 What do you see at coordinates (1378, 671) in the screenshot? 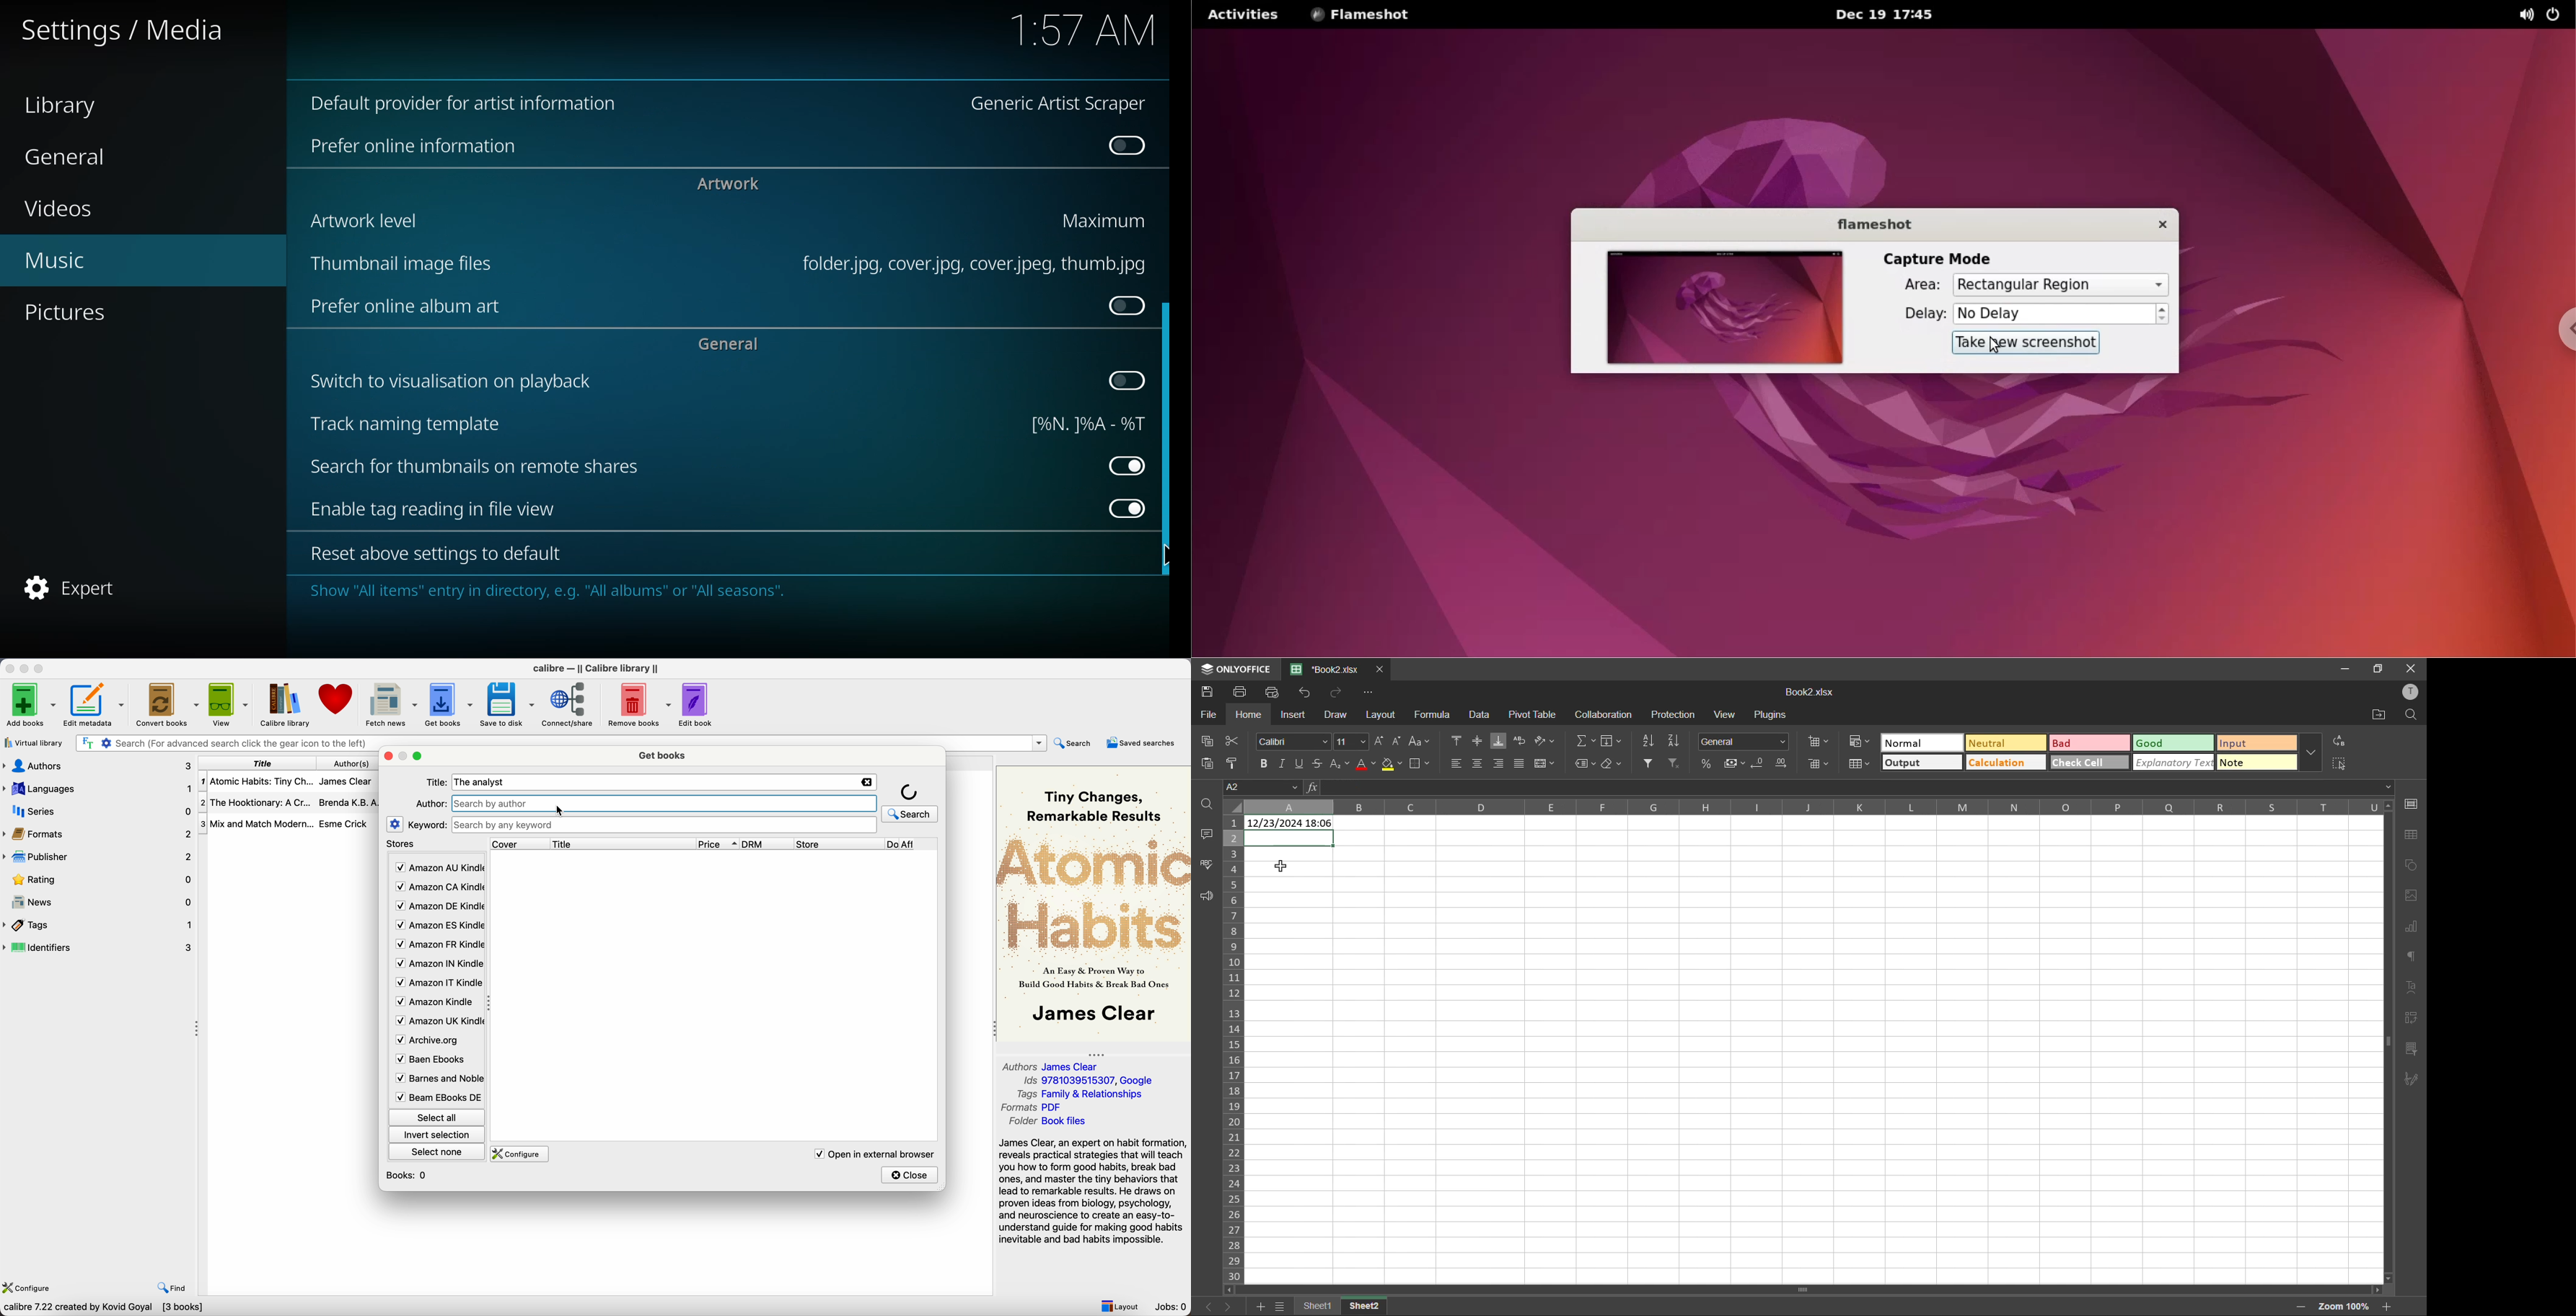
I see `close tab` at bounding box center [1378, 671].